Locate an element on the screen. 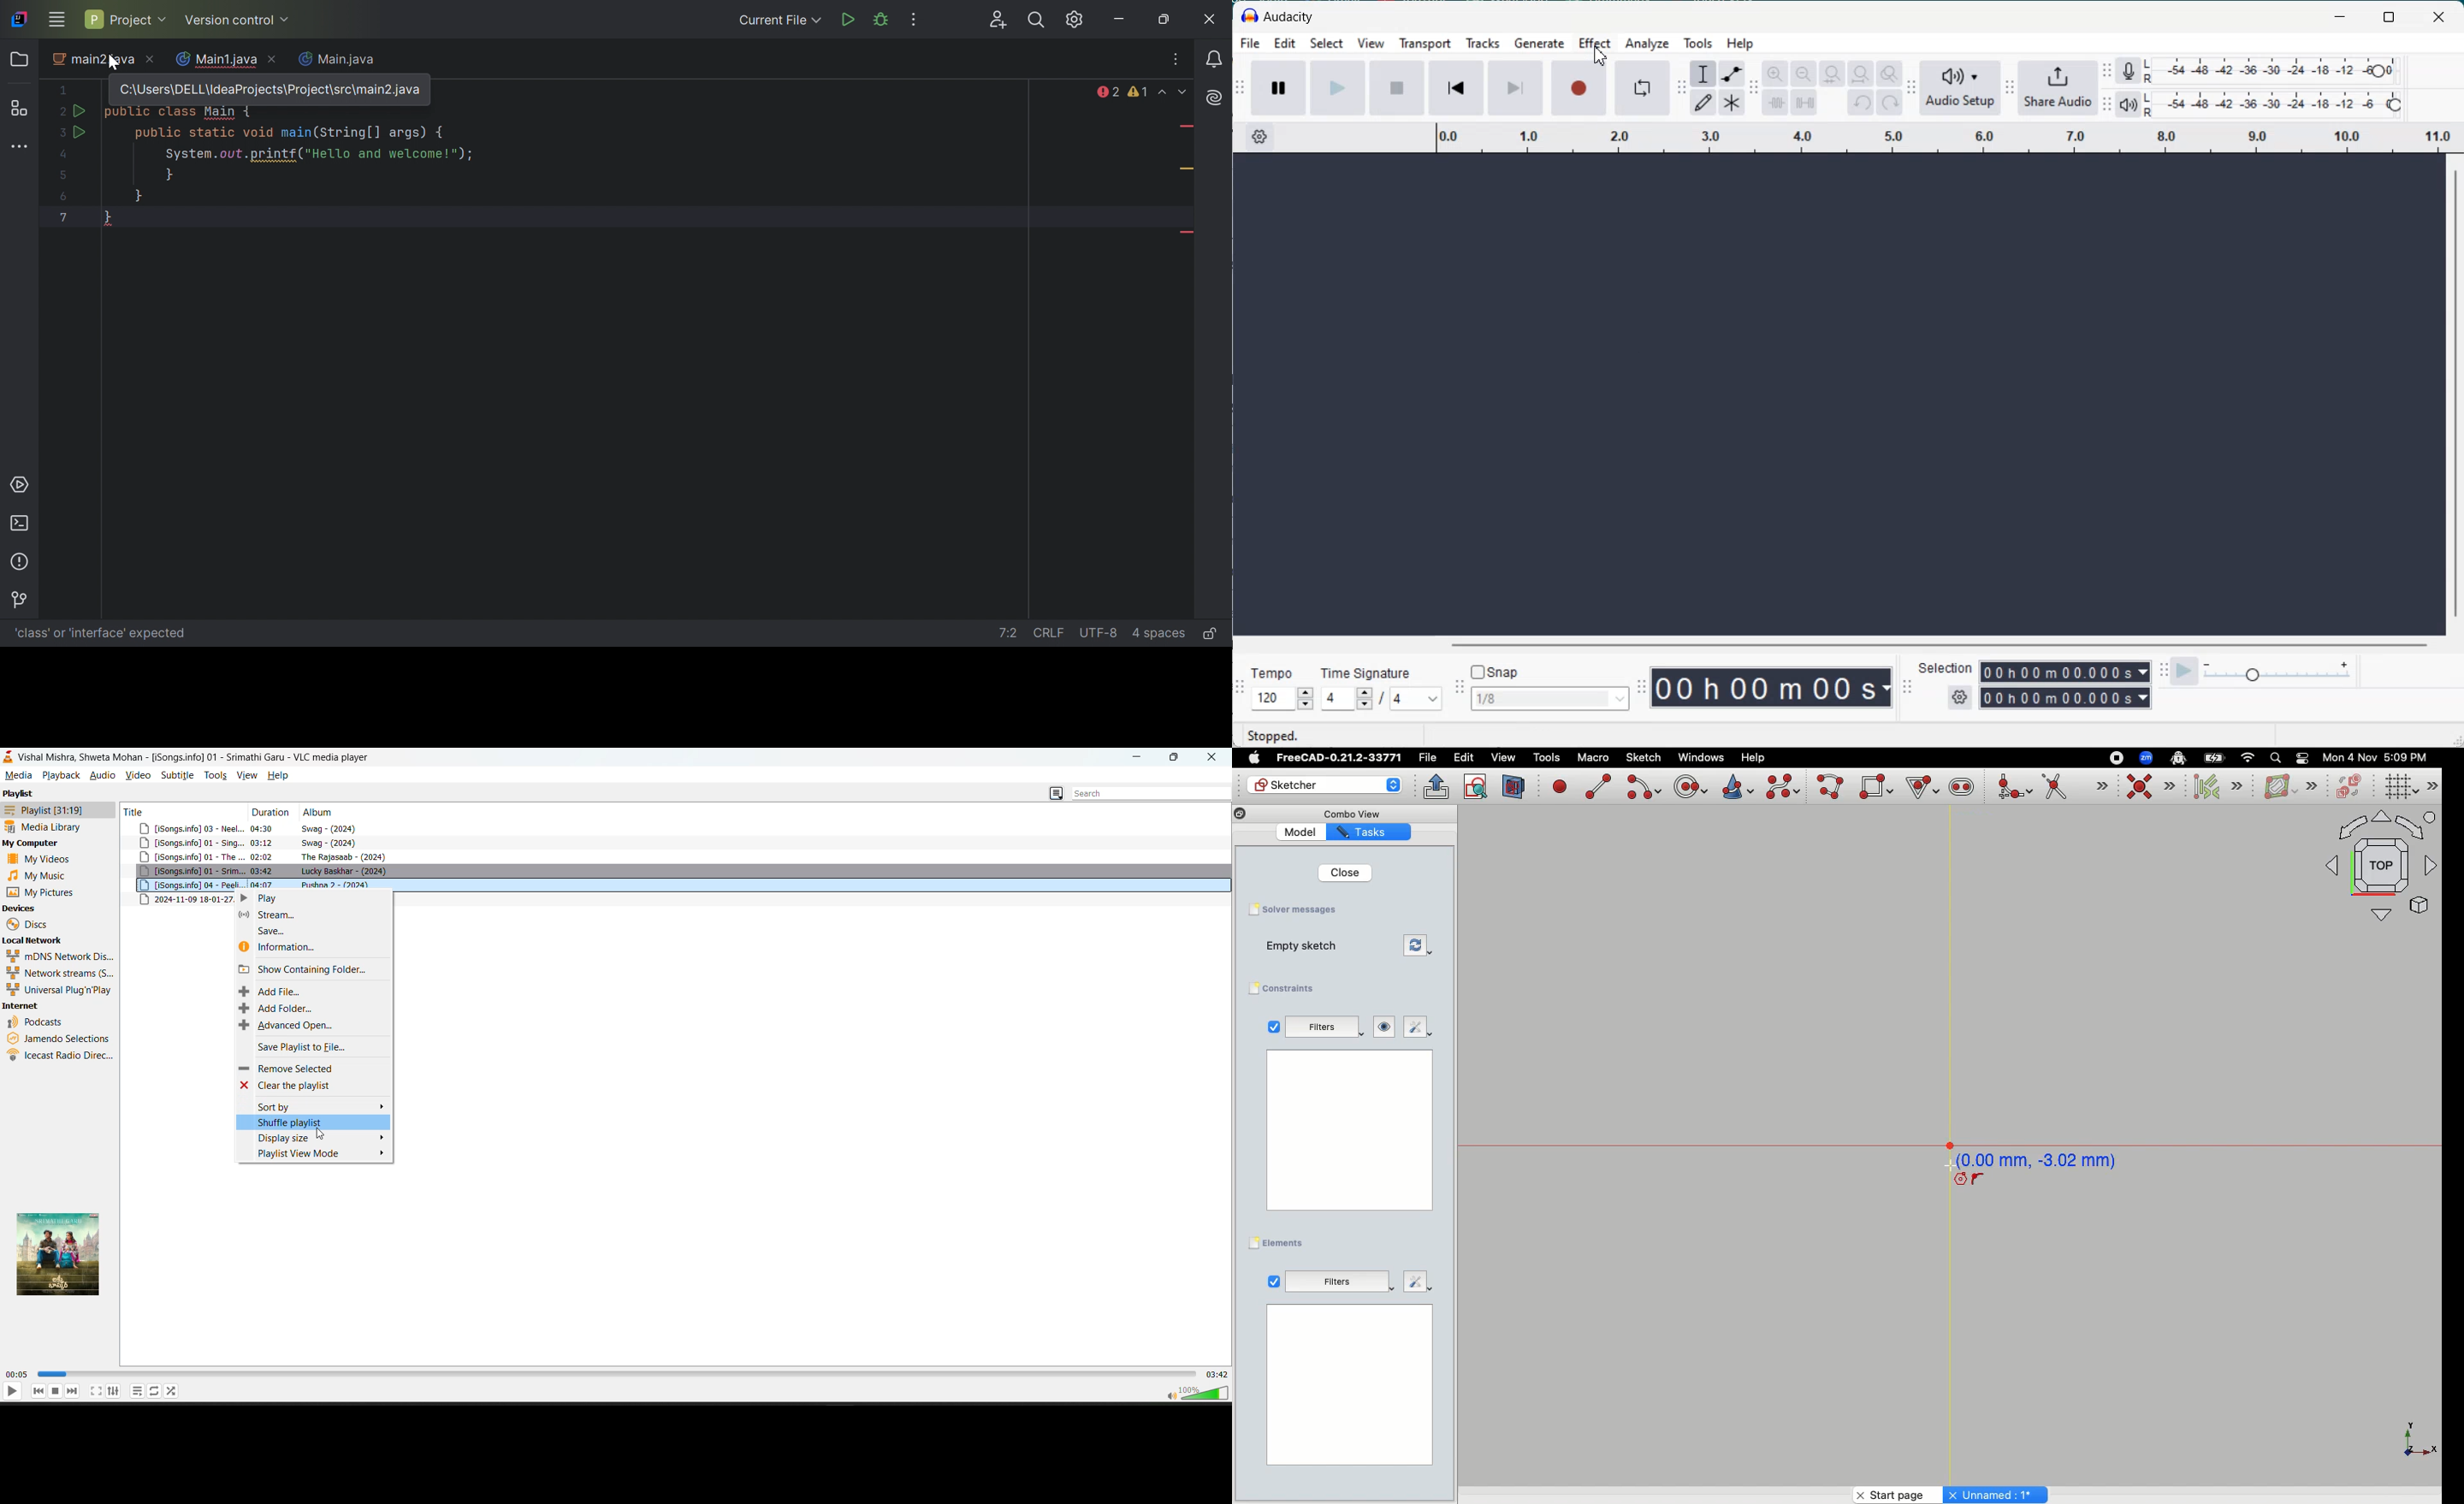 The height and width of the screenshot is (1512, 2464). Pause is located at coordinates (1278, 90).